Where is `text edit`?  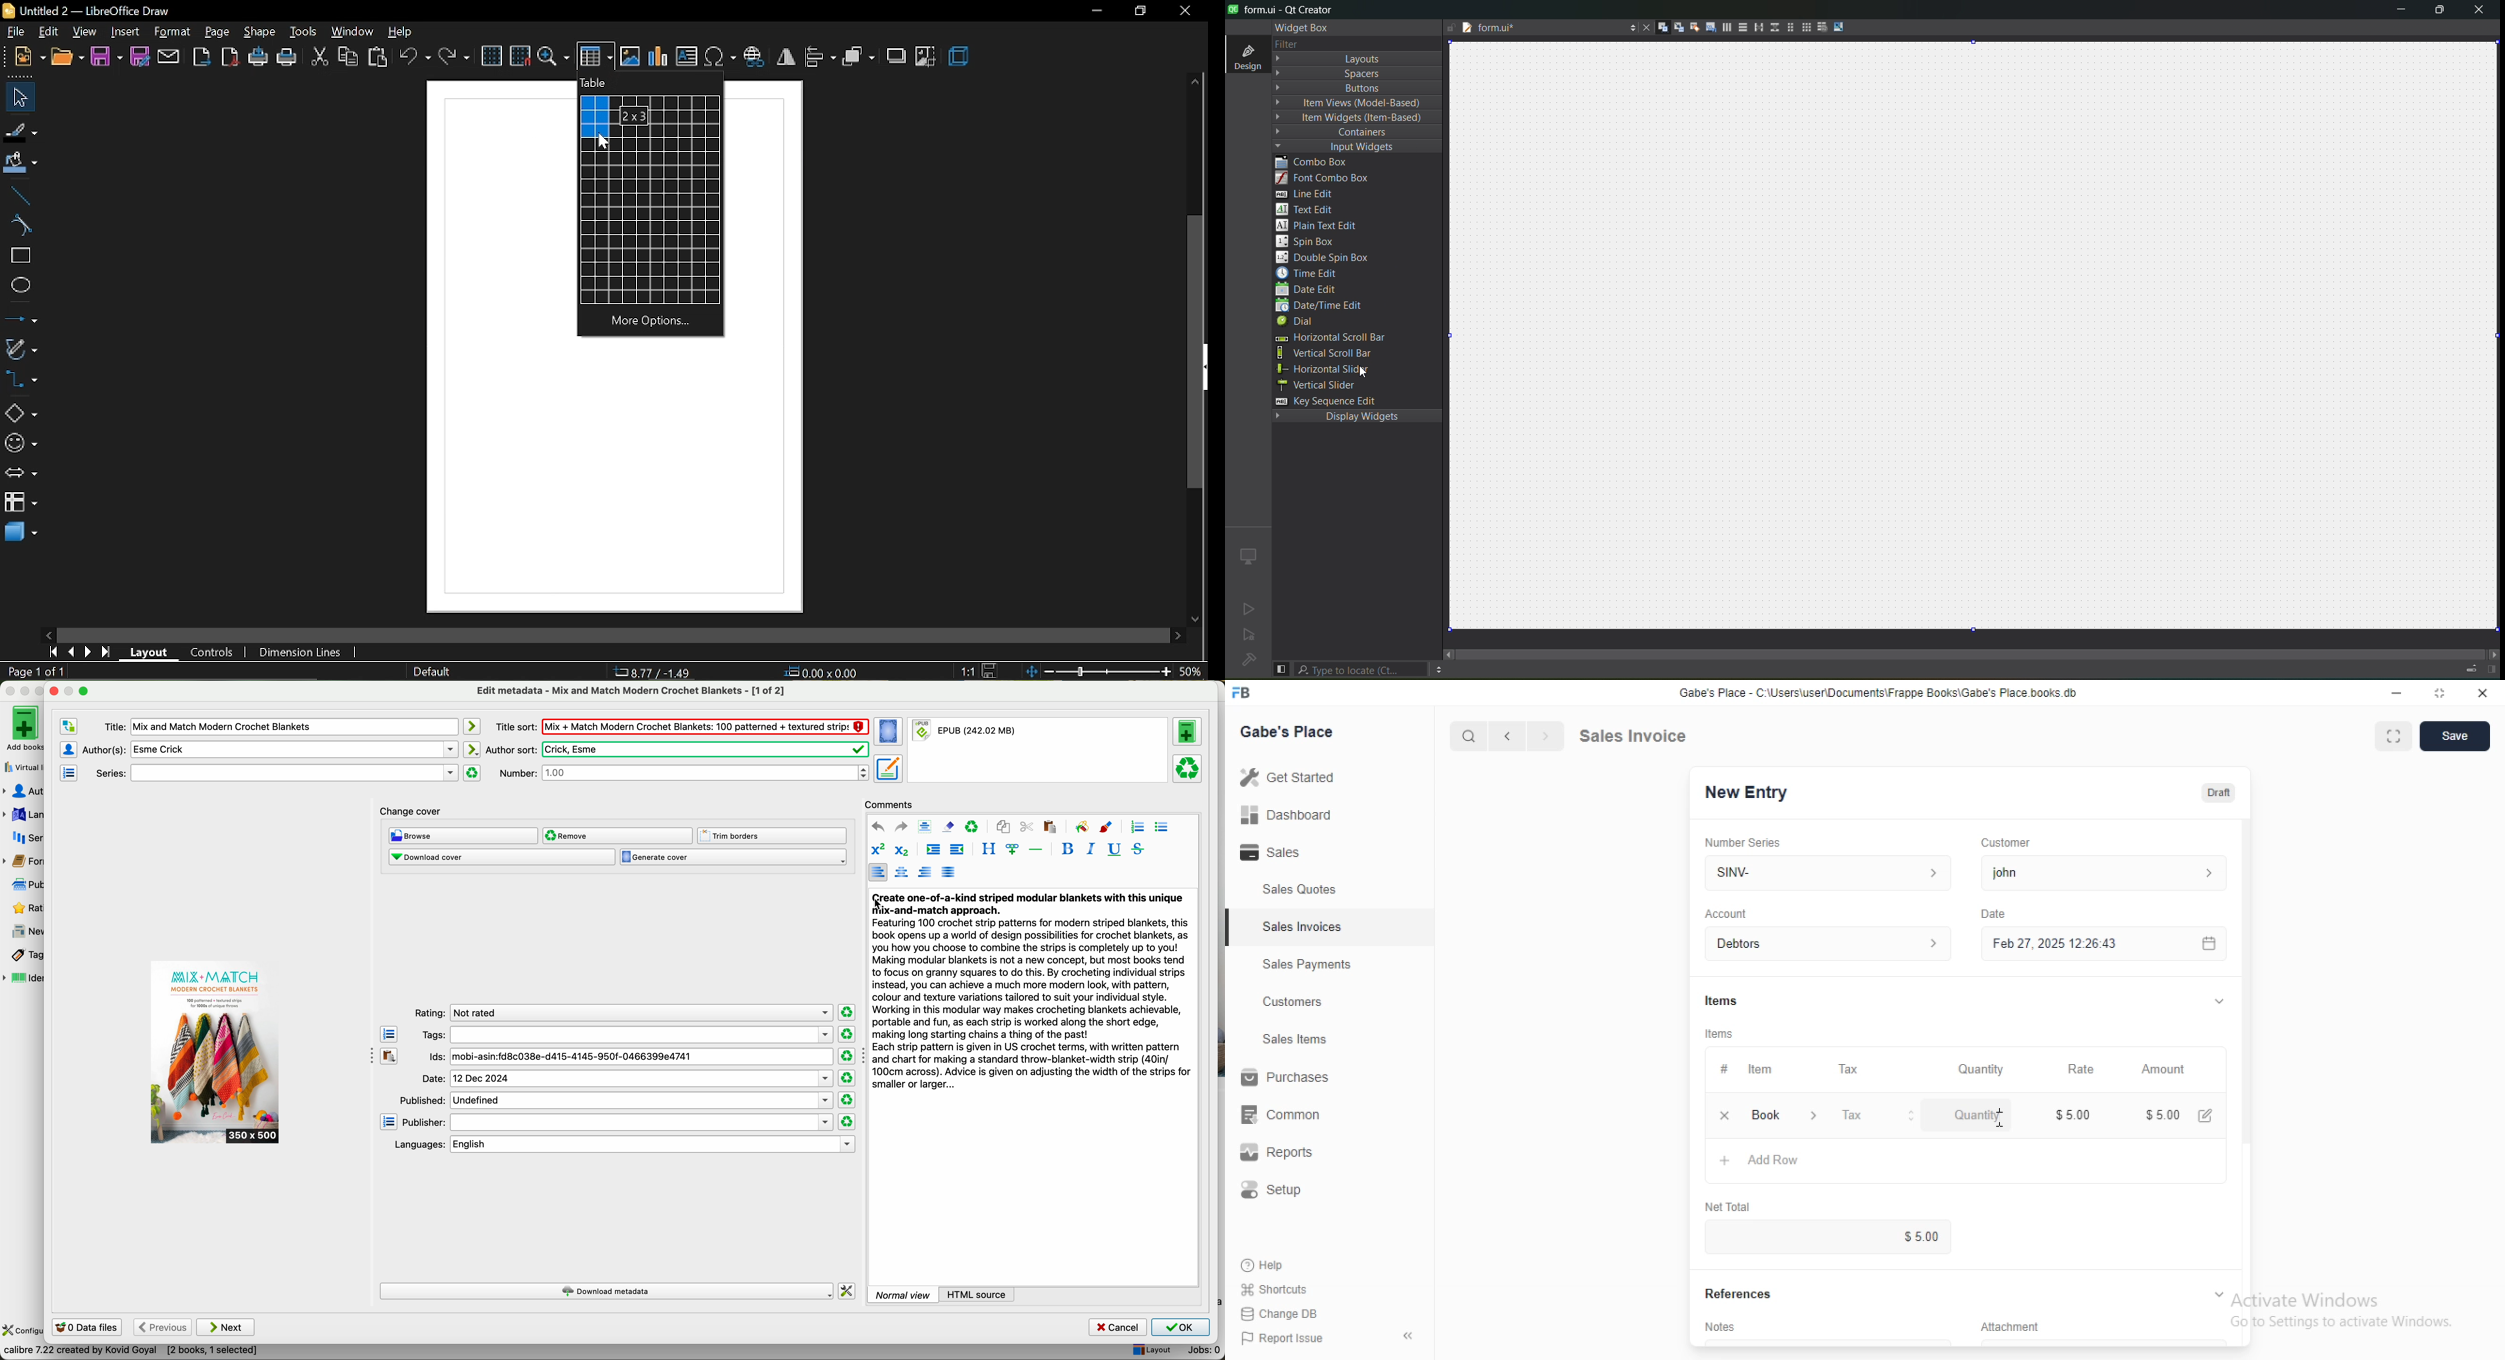
text edit is located at coordinates (1309, 211).